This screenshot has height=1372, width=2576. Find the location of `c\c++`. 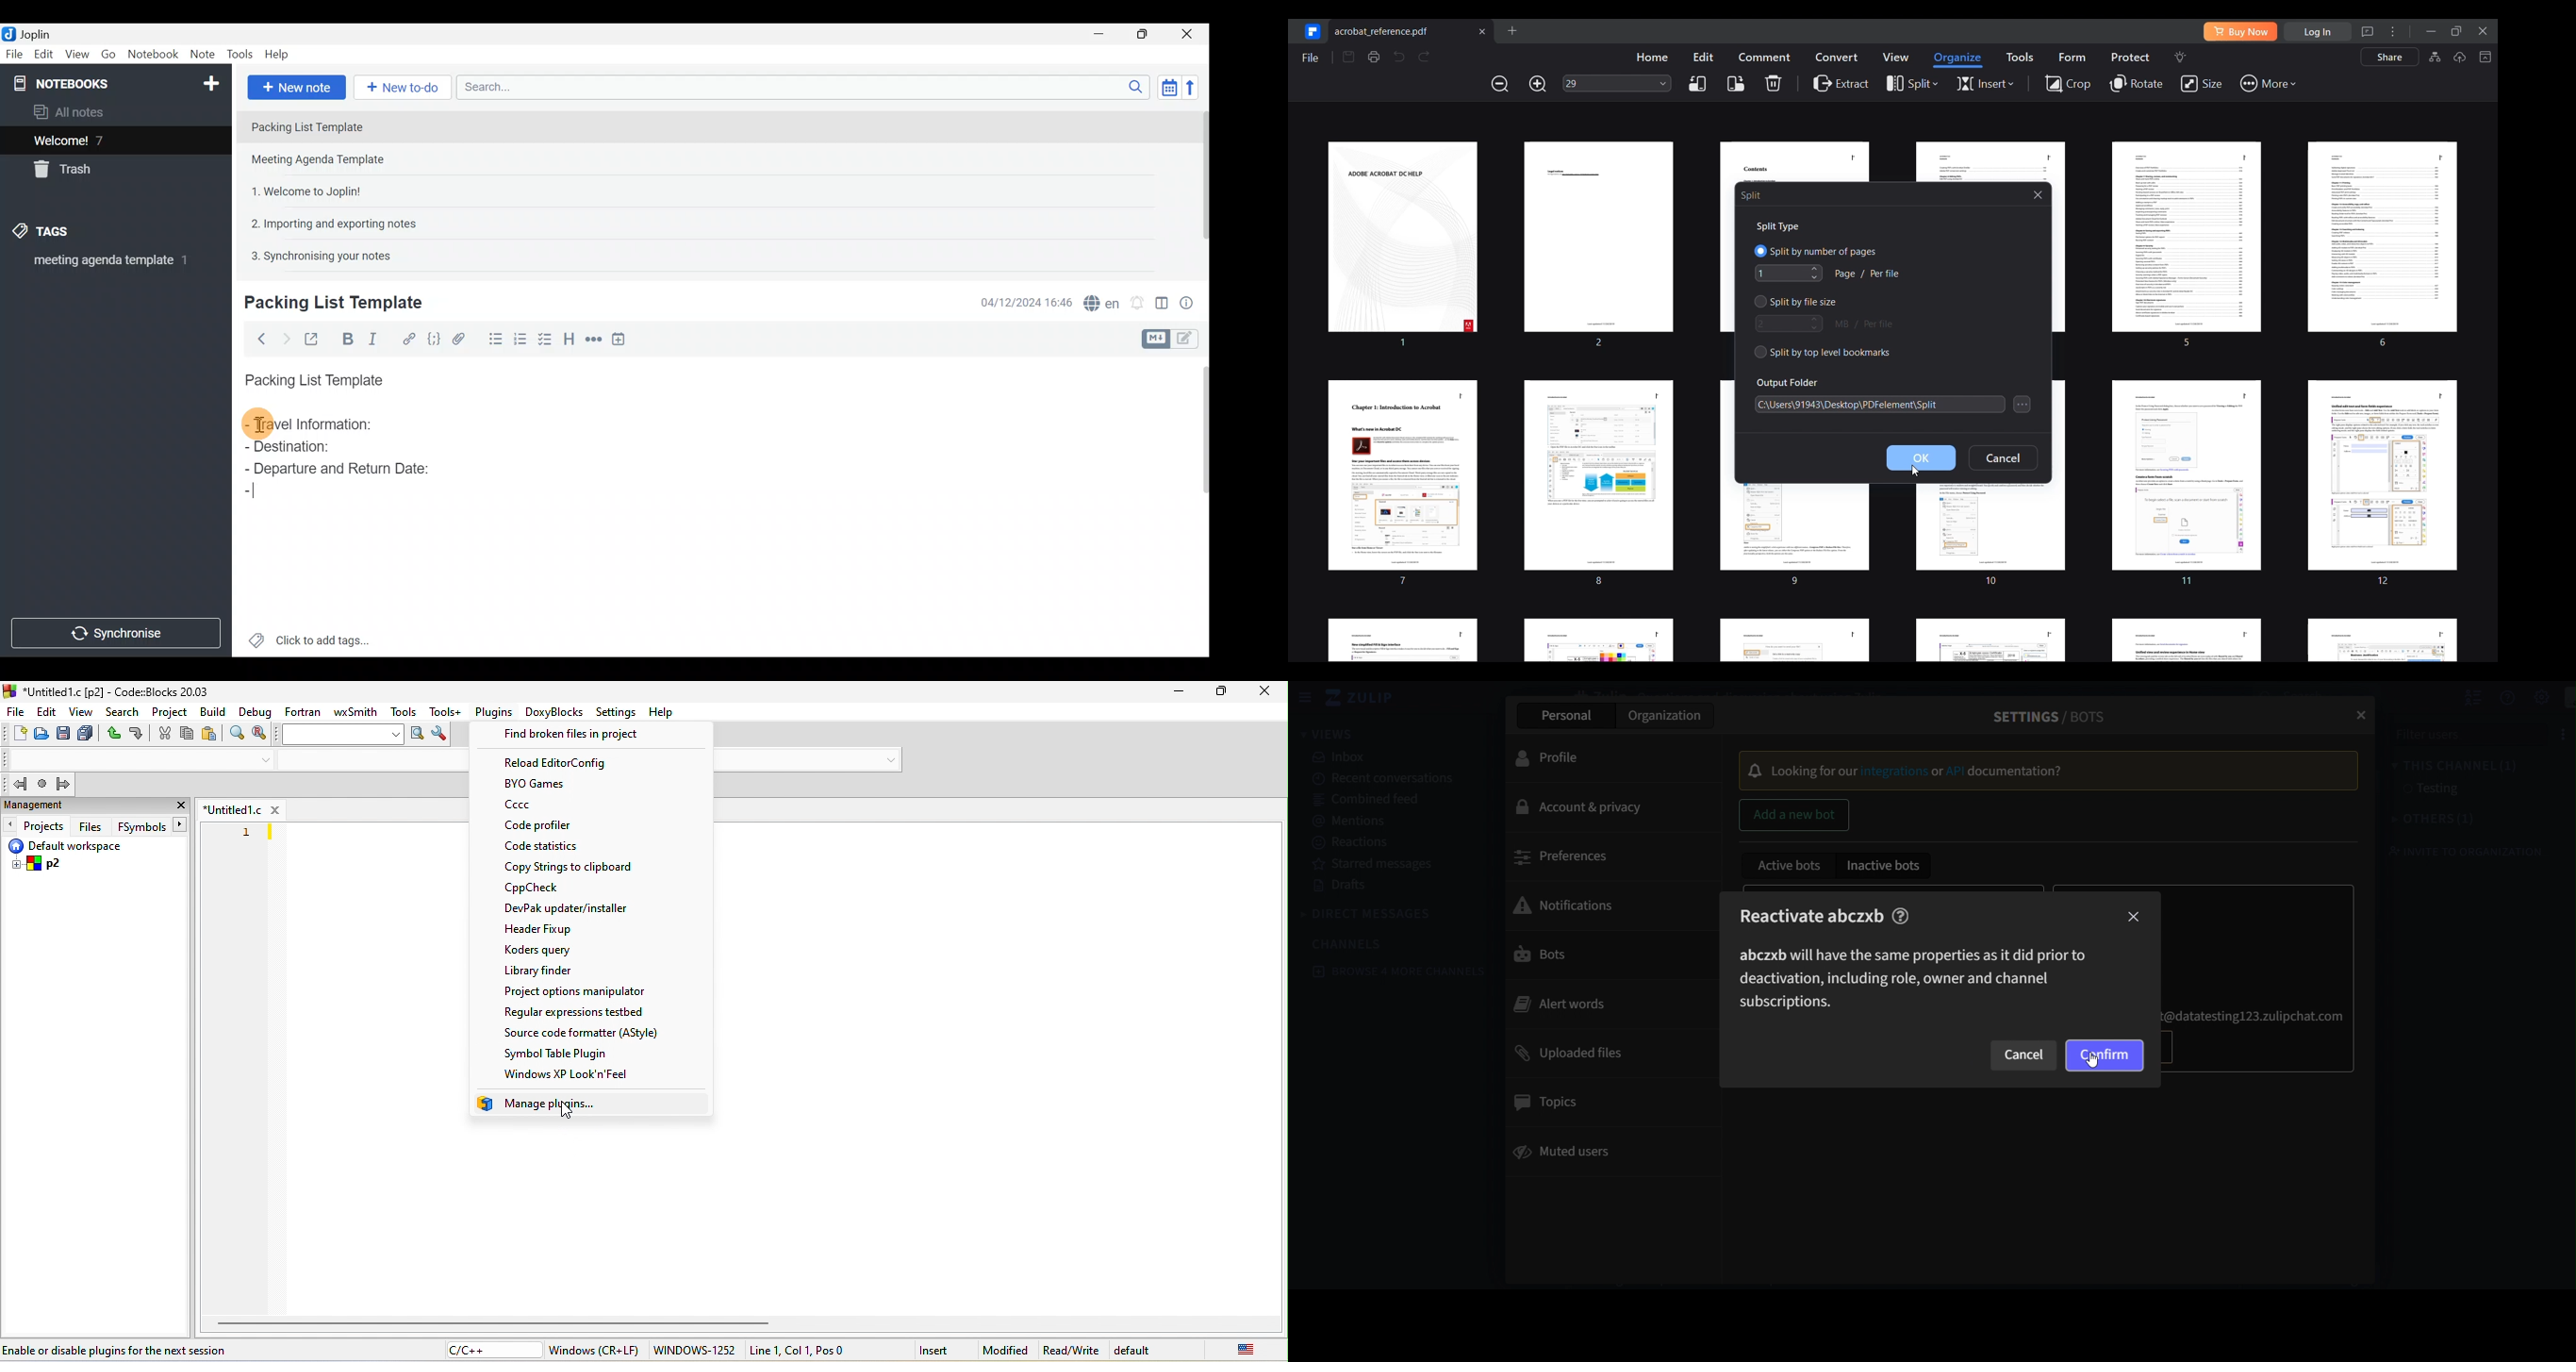

c\c++ is located at coordinates (491, 1350).